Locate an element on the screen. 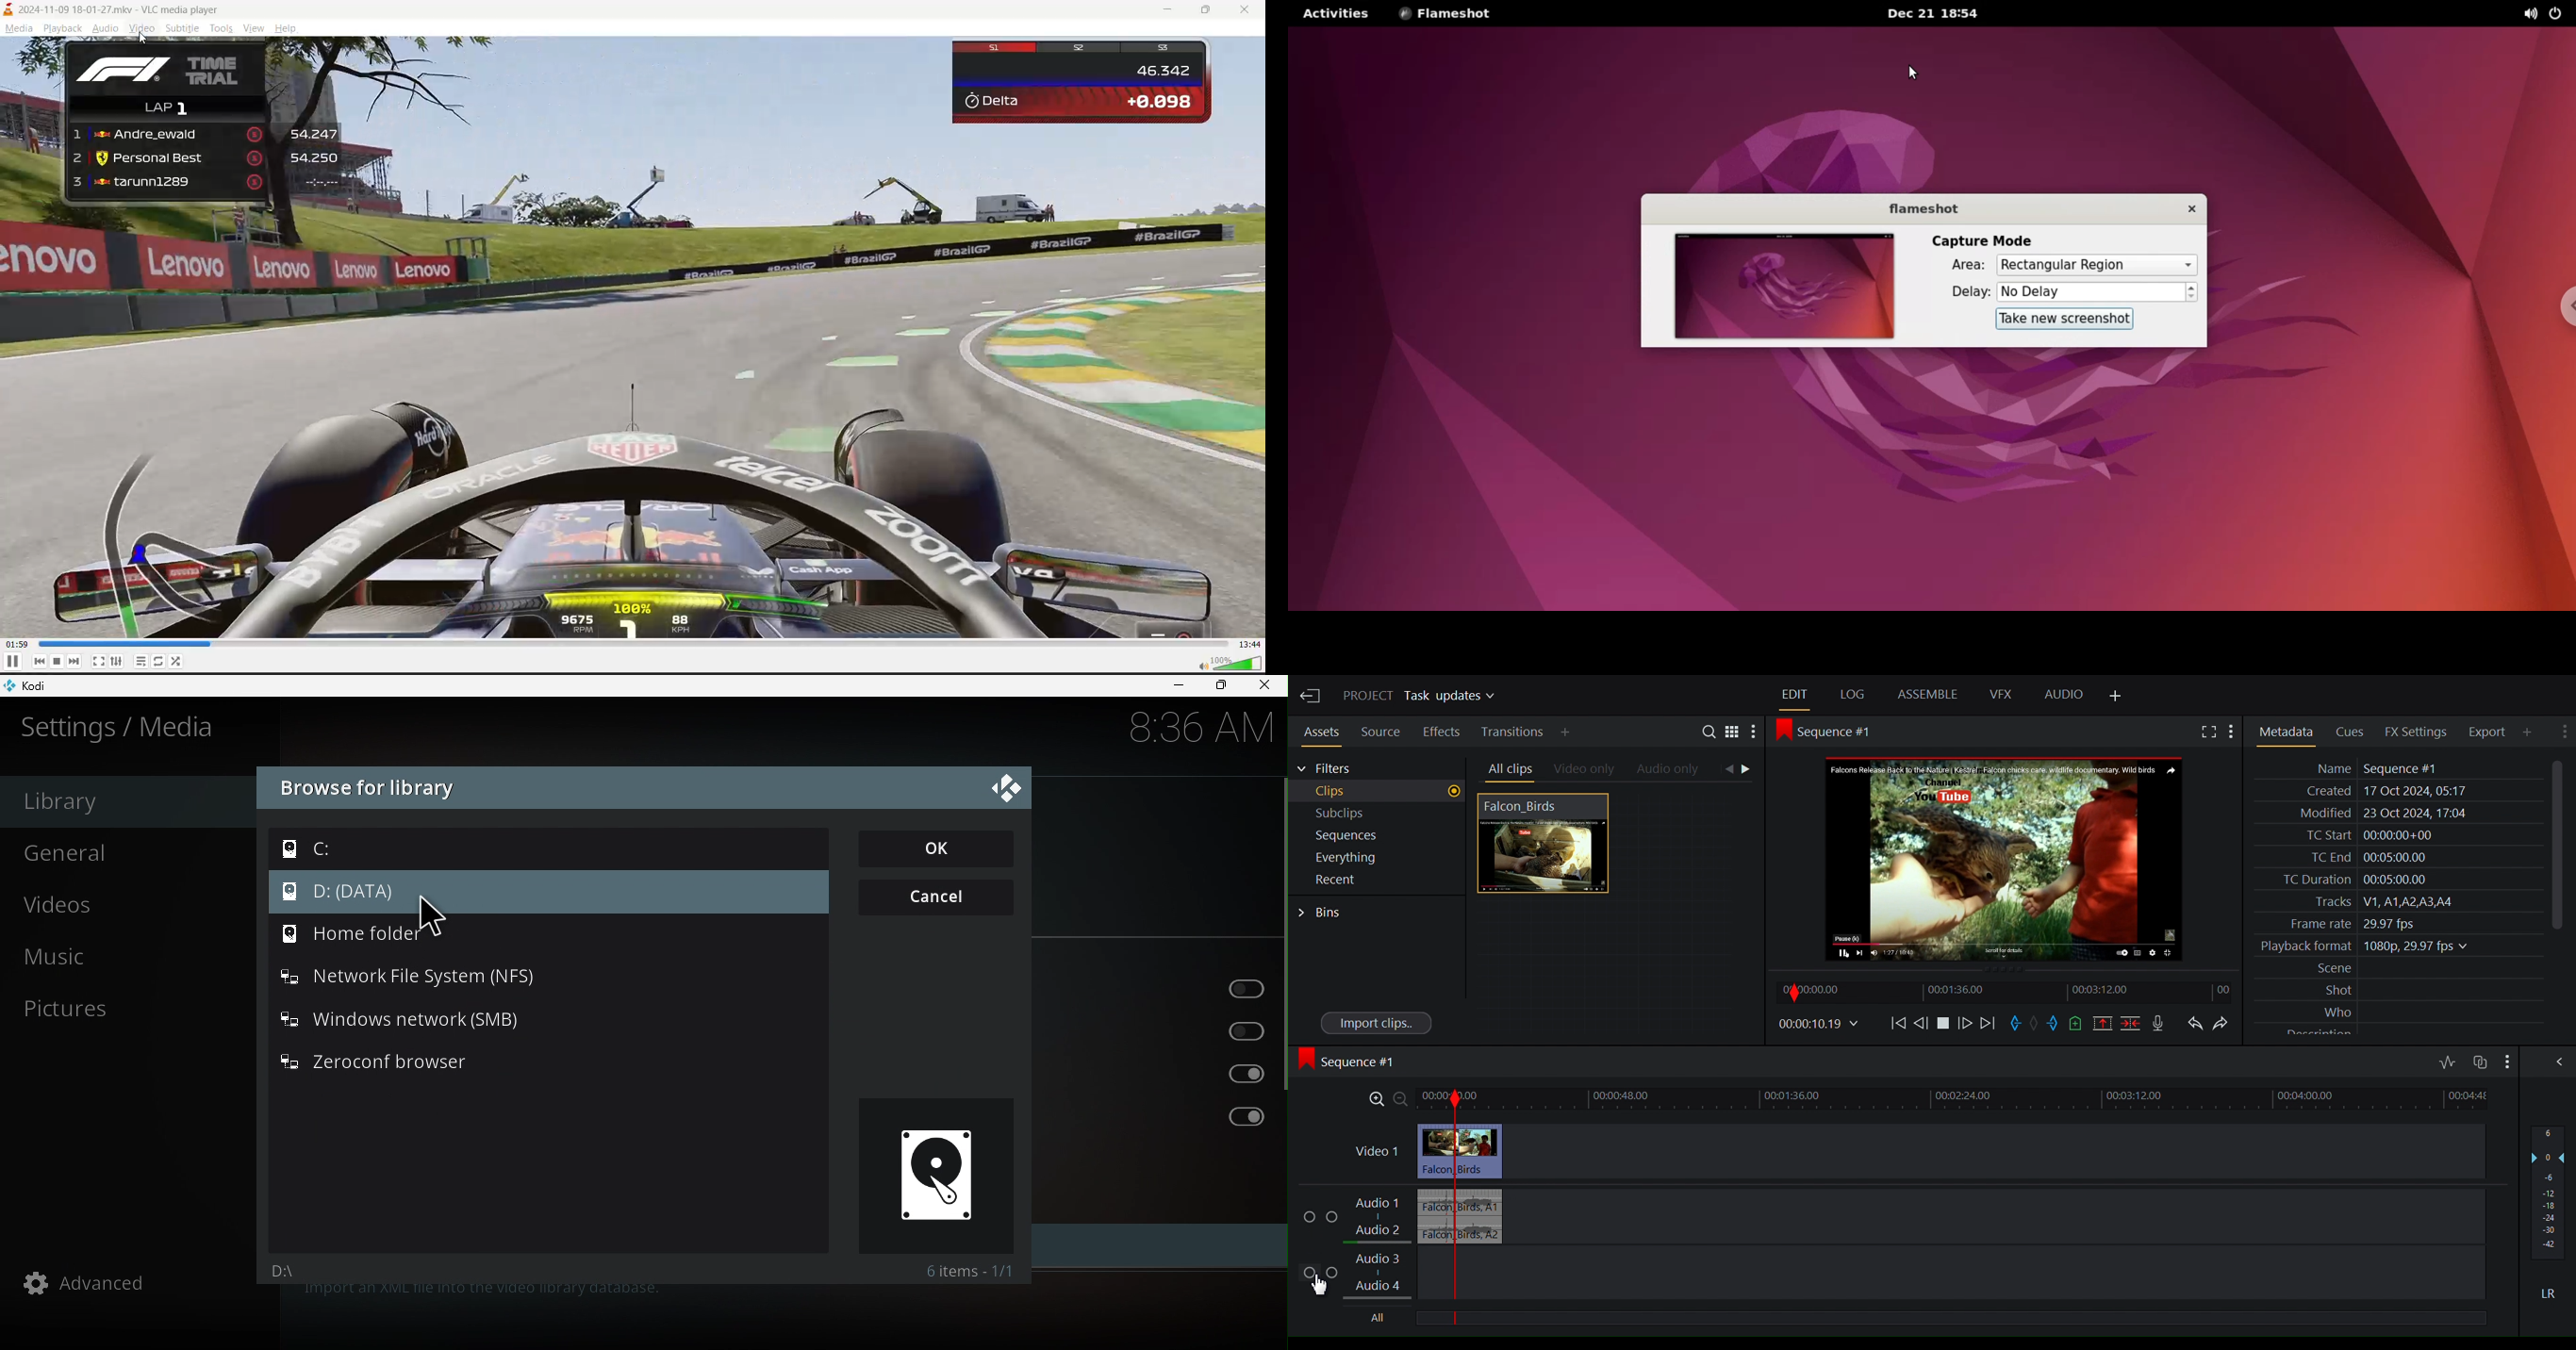 This screenshot has height=1372, width=2576. Audio only is located at coordinates (1669, 770).